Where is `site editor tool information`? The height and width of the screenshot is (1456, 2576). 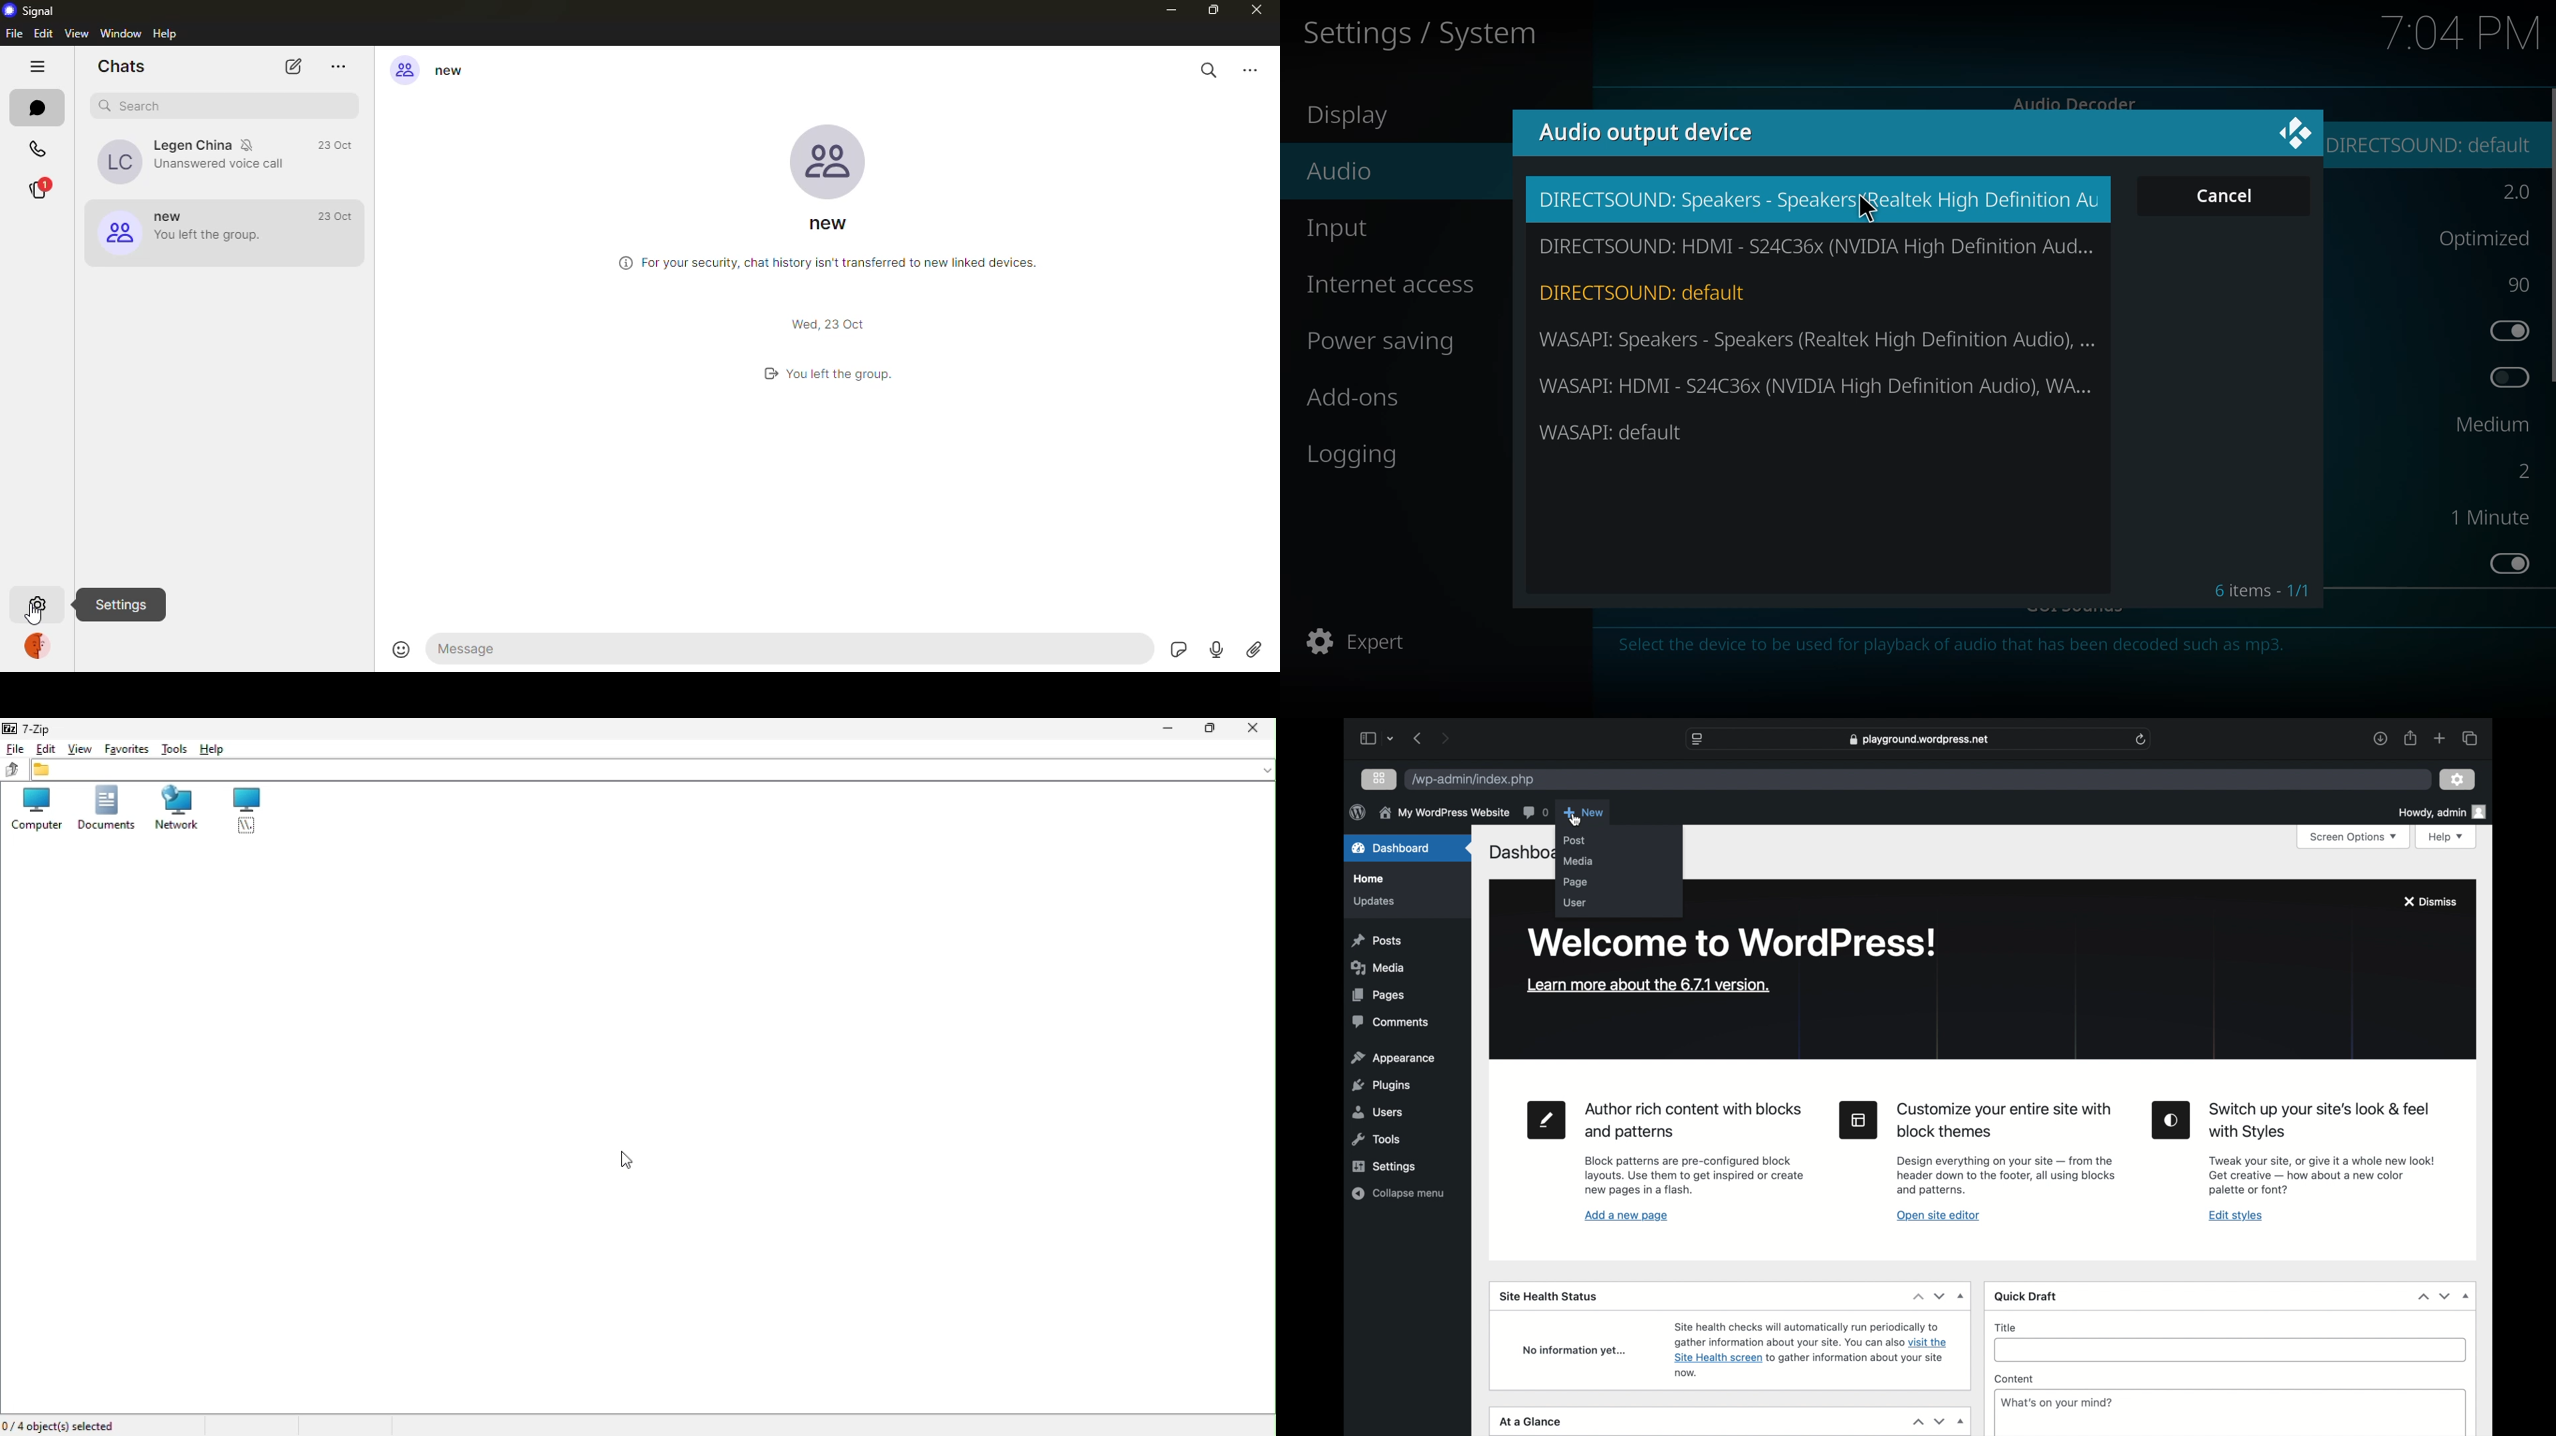
site editor tool information is located at coordinates (2007, 1176).